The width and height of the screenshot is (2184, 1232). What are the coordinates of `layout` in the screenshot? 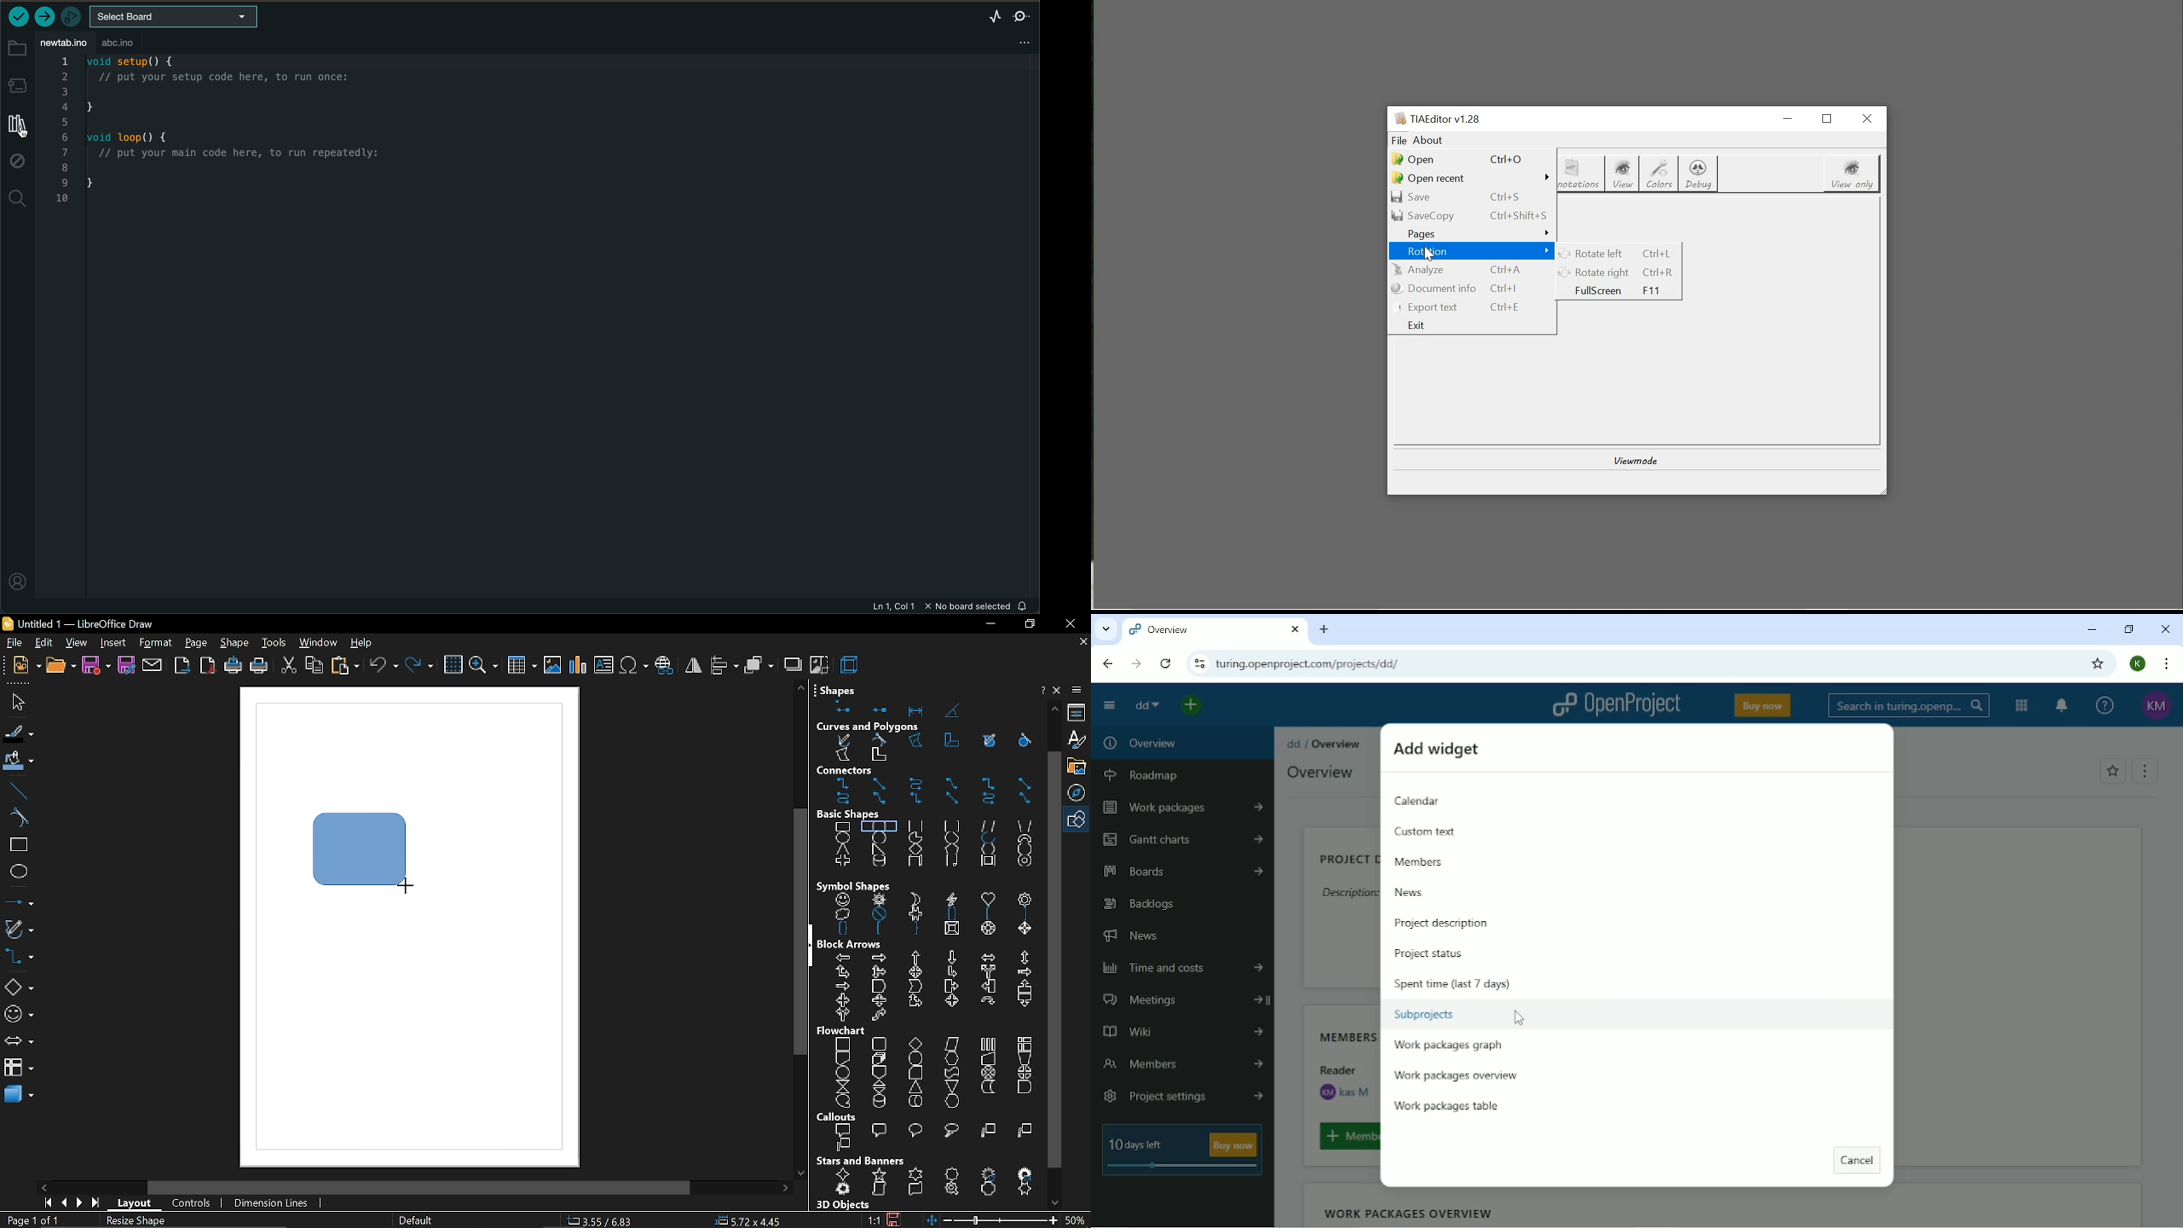 It's located at (136, 1206).